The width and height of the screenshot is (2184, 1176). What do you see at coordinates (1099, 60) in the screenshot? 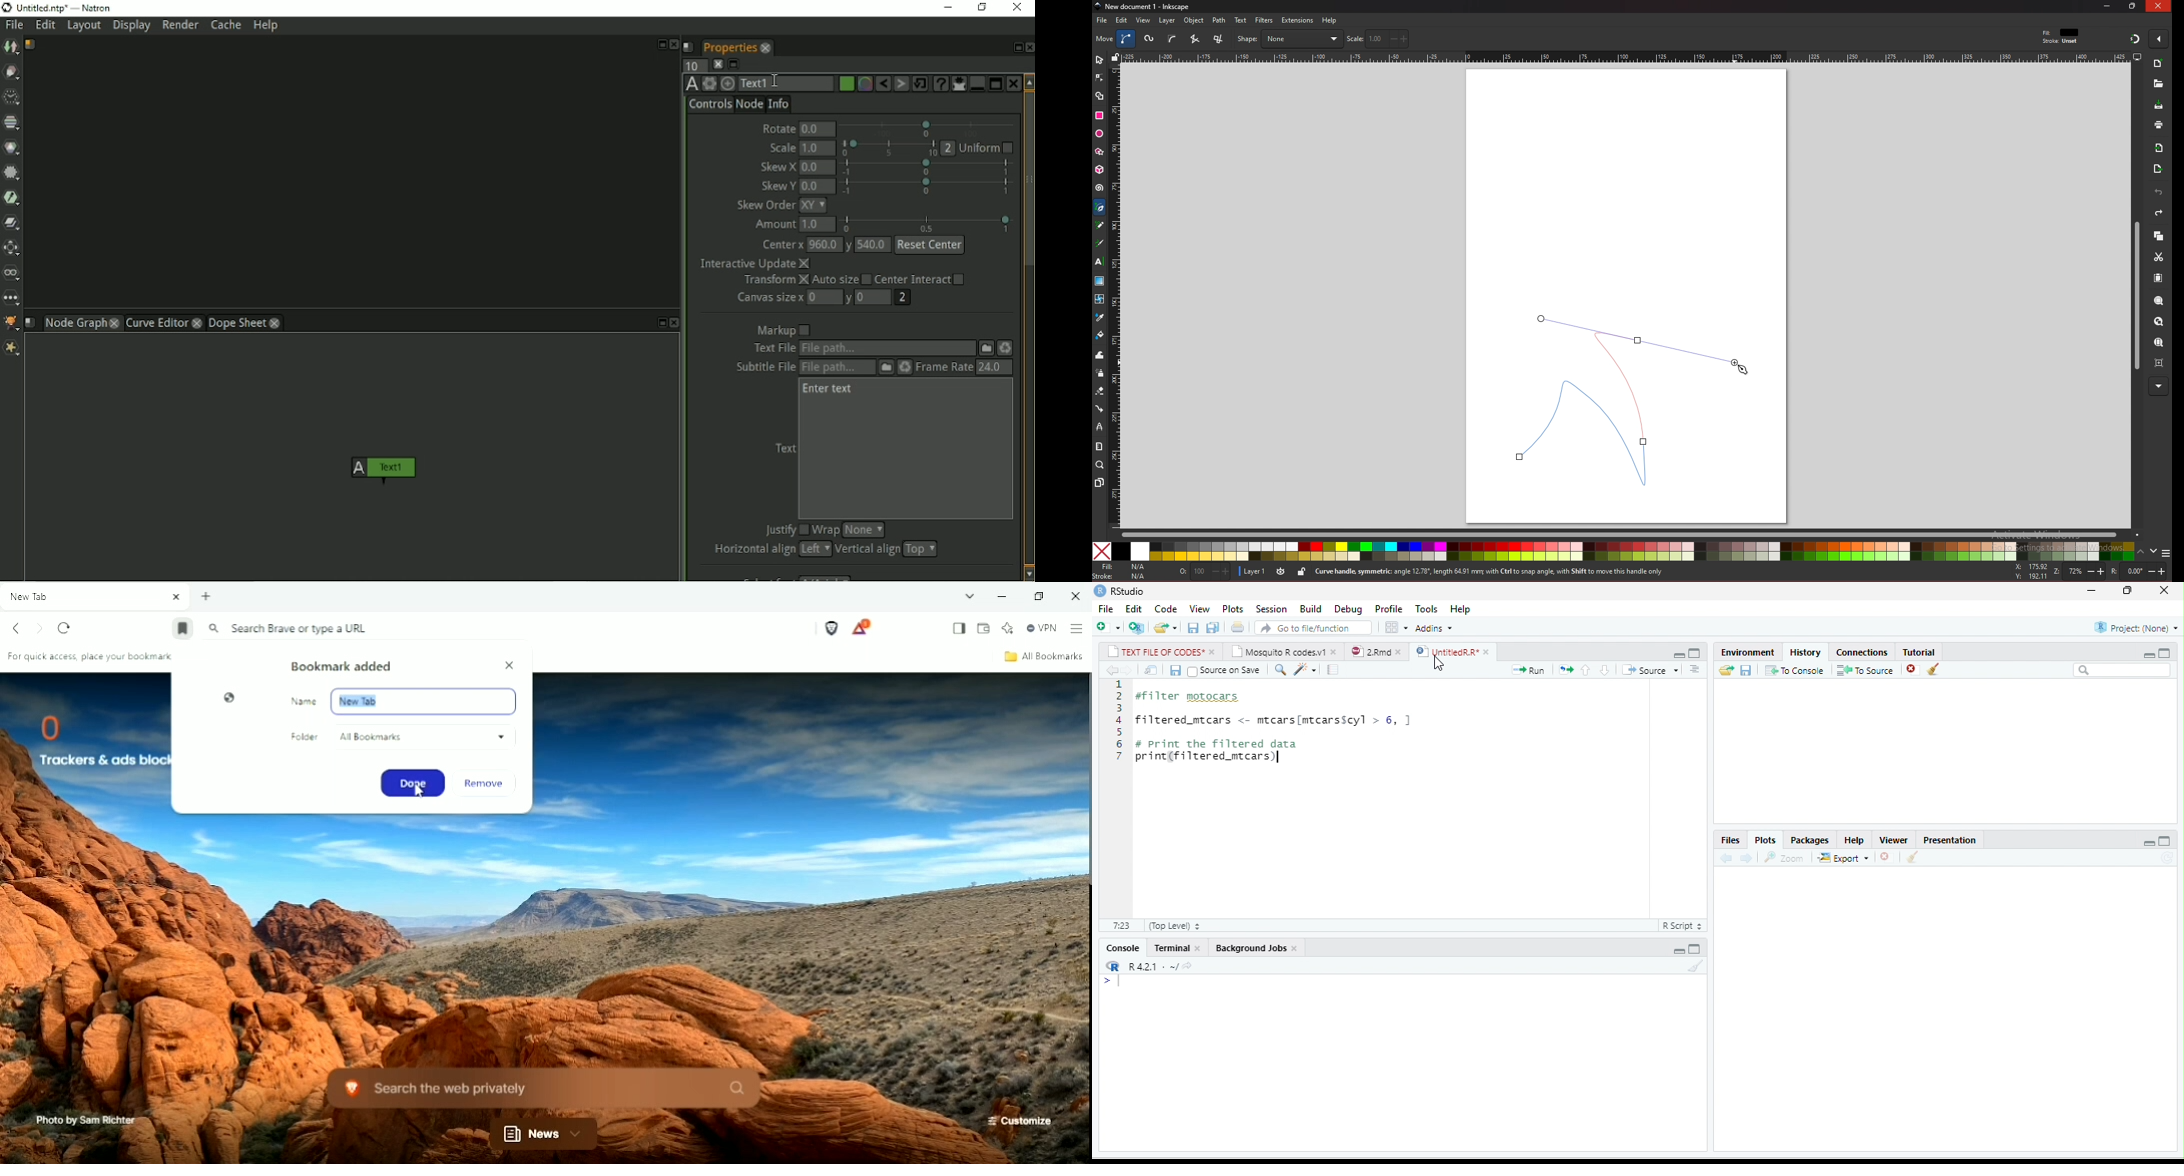
I see `selector` at bounding box center [1099, 60].